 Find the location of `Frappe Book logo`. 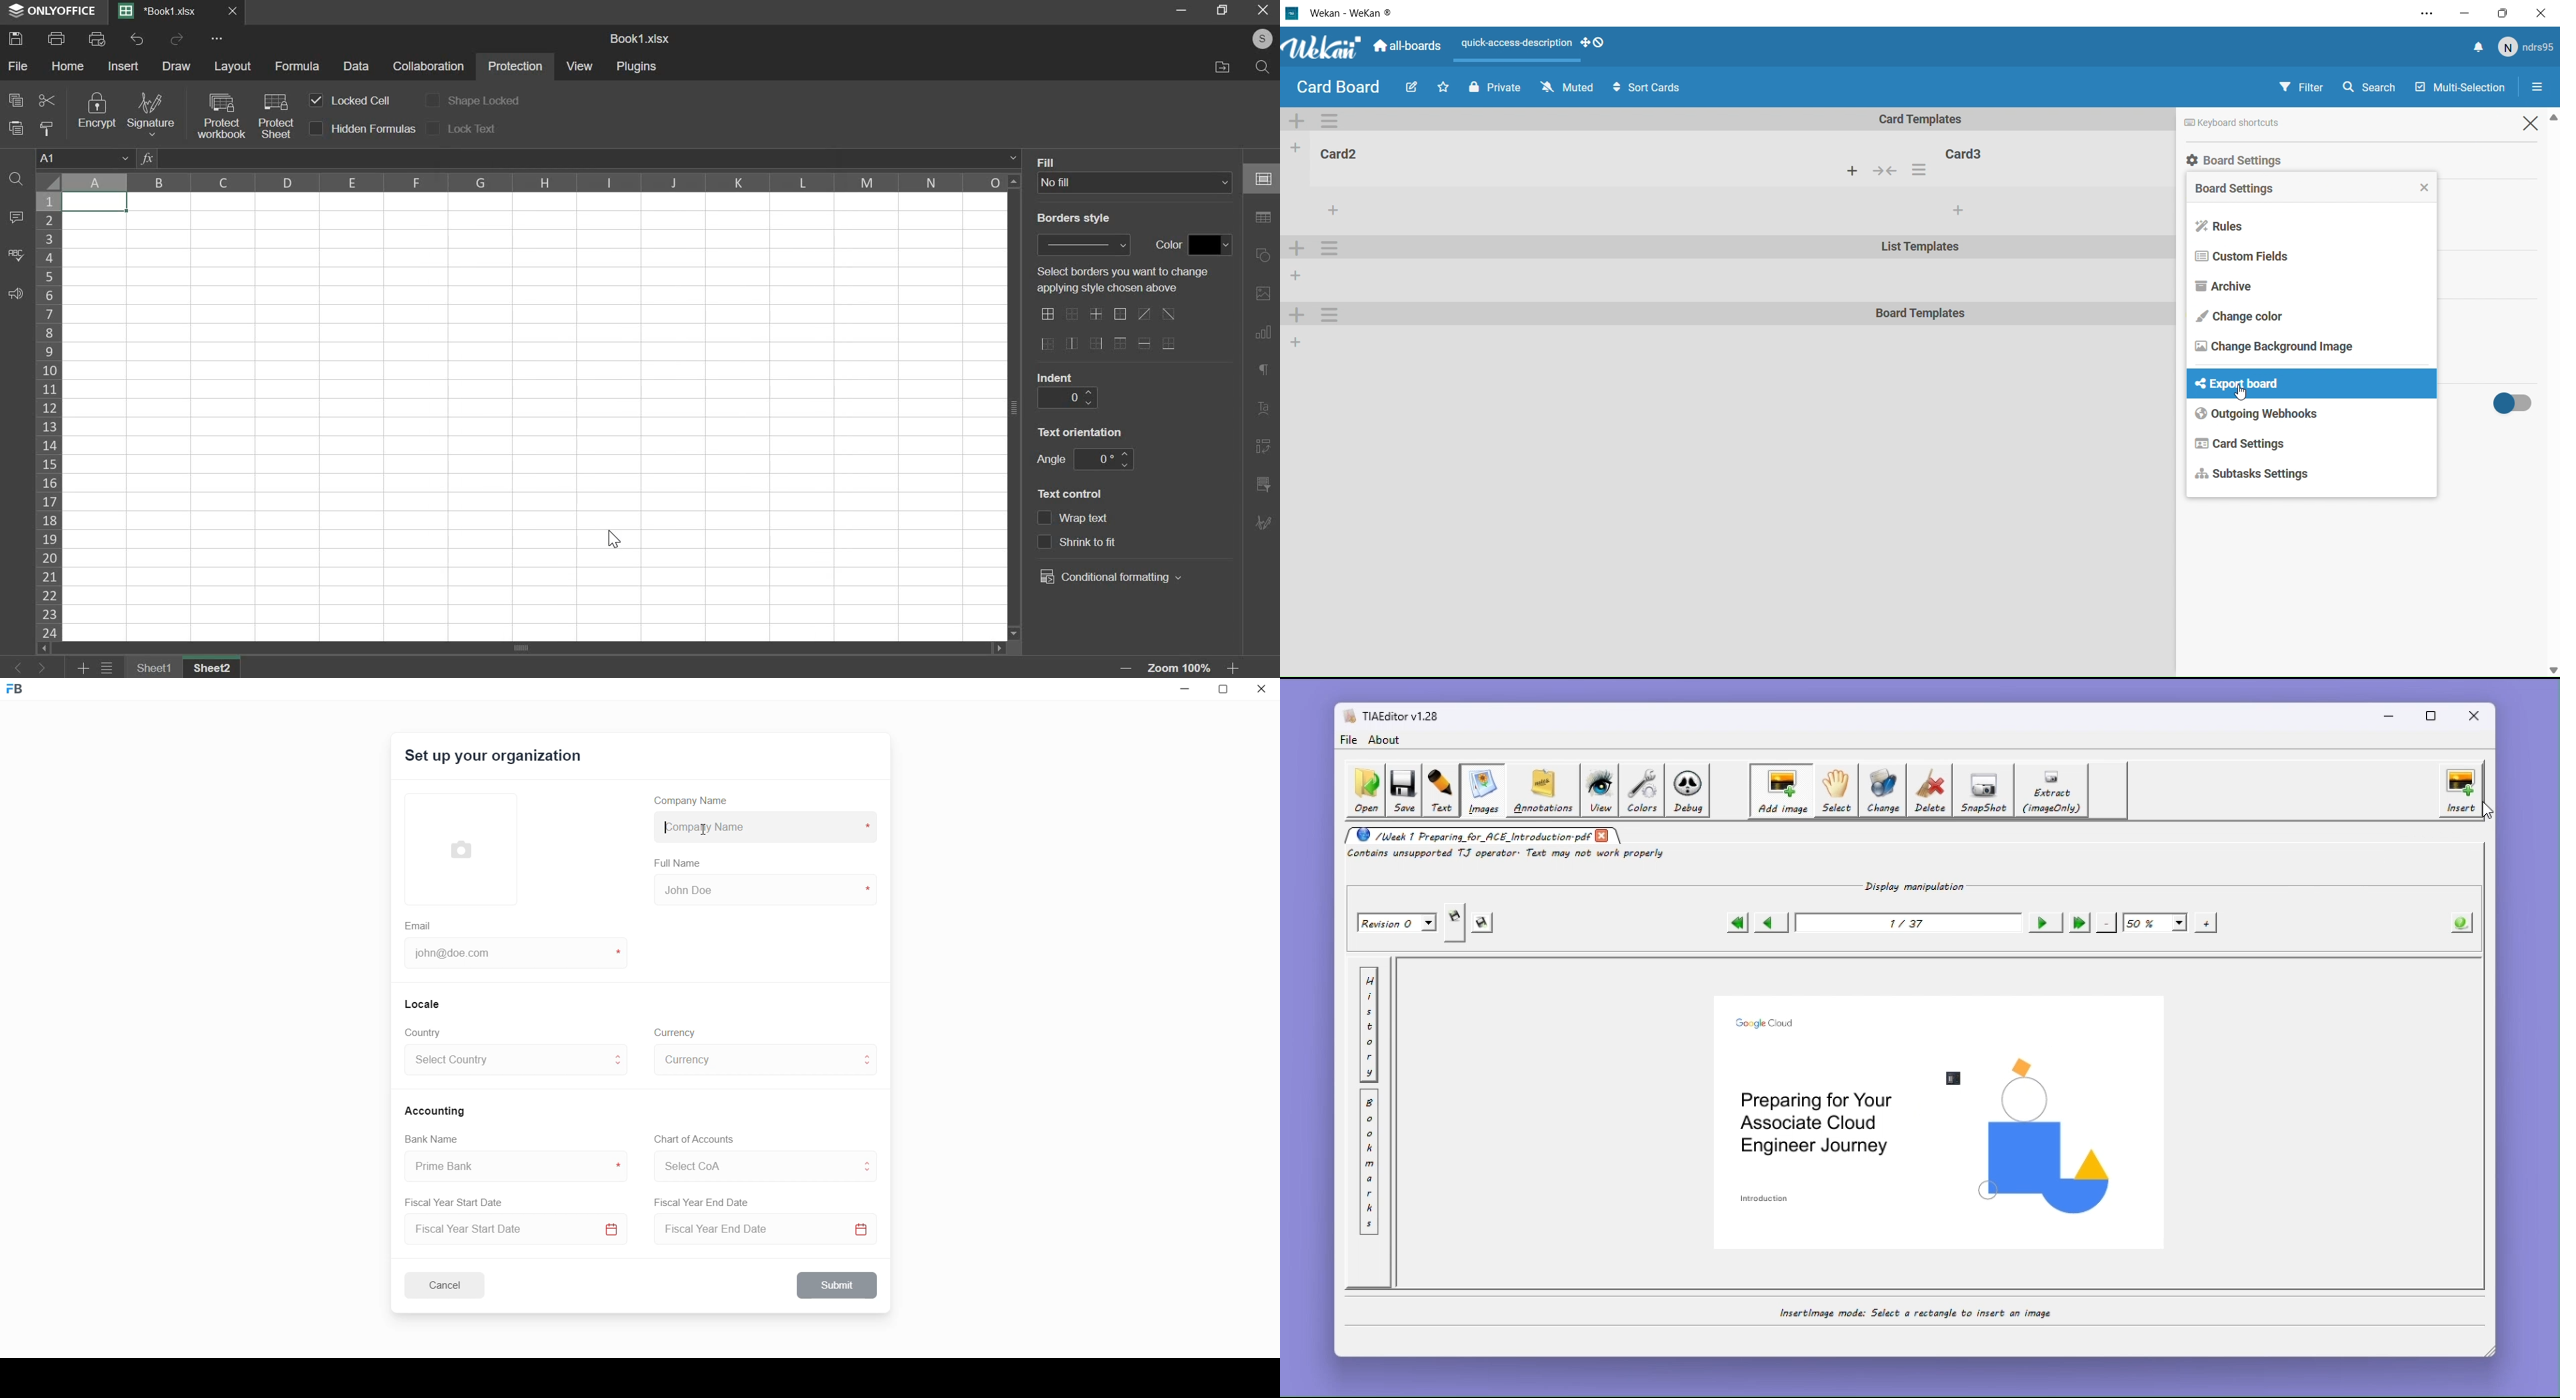

Frappe Book logo is located at coordinates (26, 695).